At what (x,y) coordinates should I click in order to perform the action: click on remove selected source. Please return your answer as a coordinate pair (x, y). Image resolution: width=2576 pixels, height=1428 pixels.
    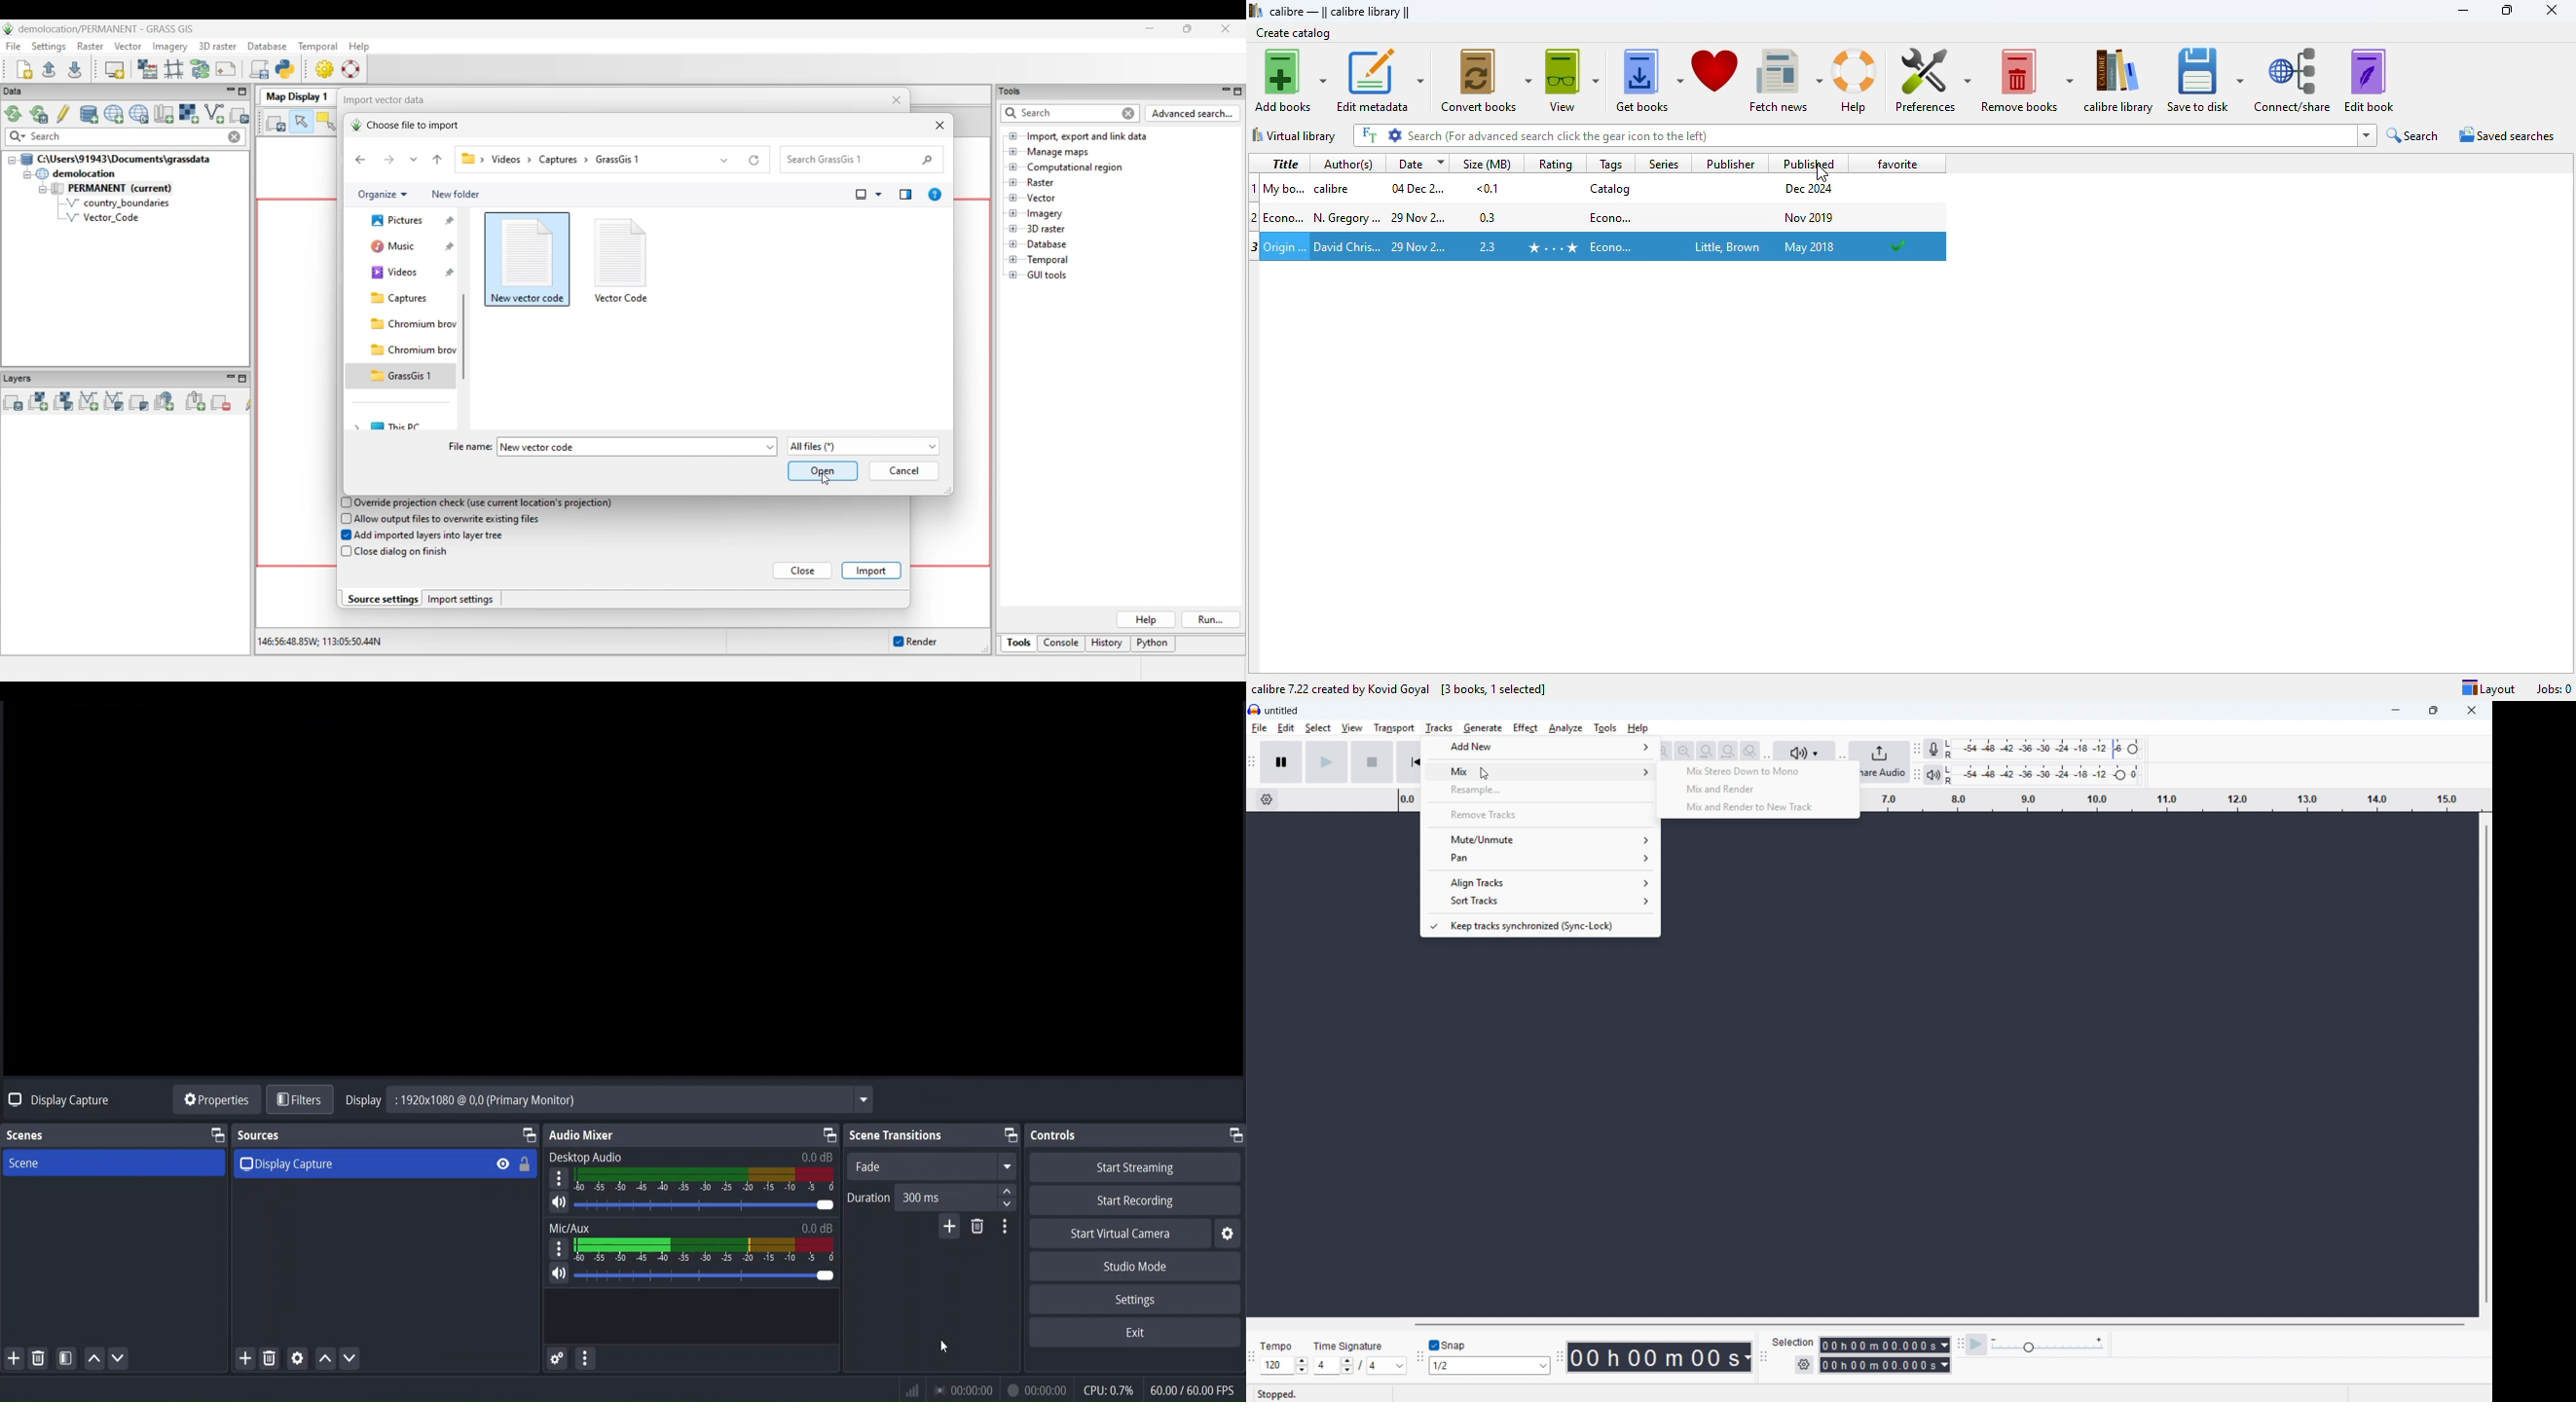
    Looking at the image, I should click on (269, 1357).